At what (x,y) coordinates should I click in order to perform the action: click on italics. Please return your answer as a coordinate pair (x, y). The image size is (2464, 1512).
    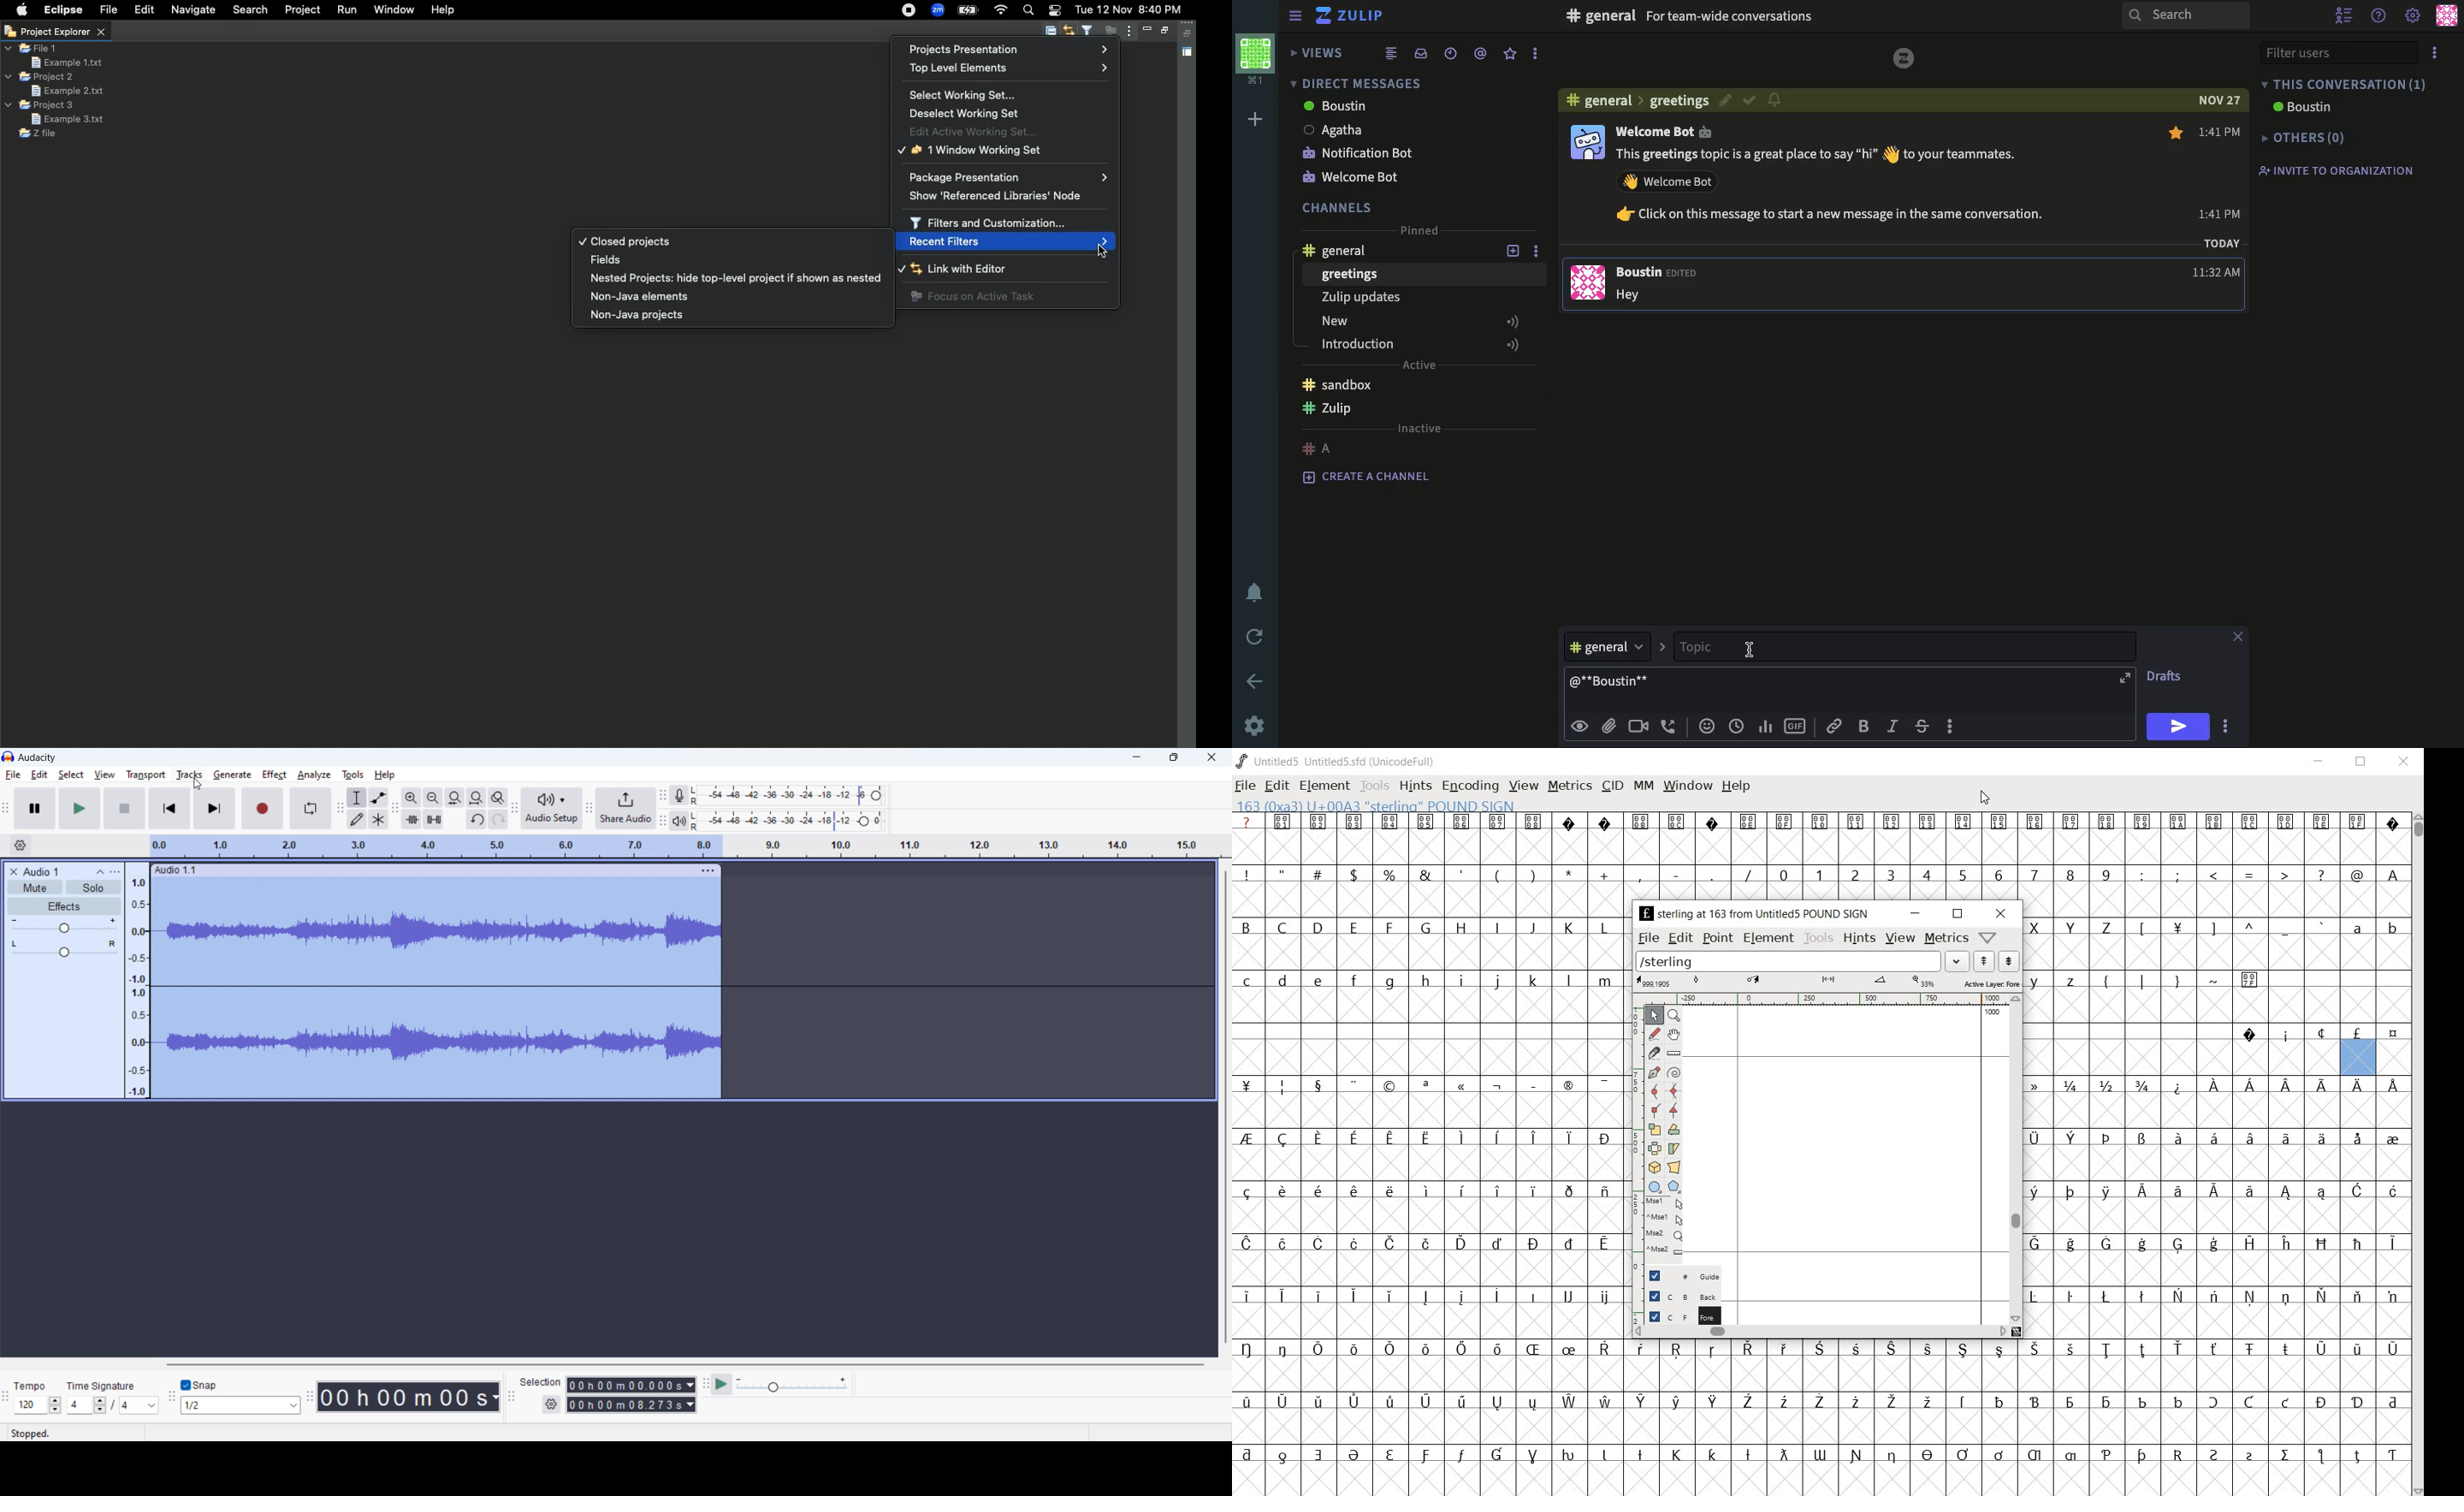
    Looking at the image, I should click on (1892, 727).